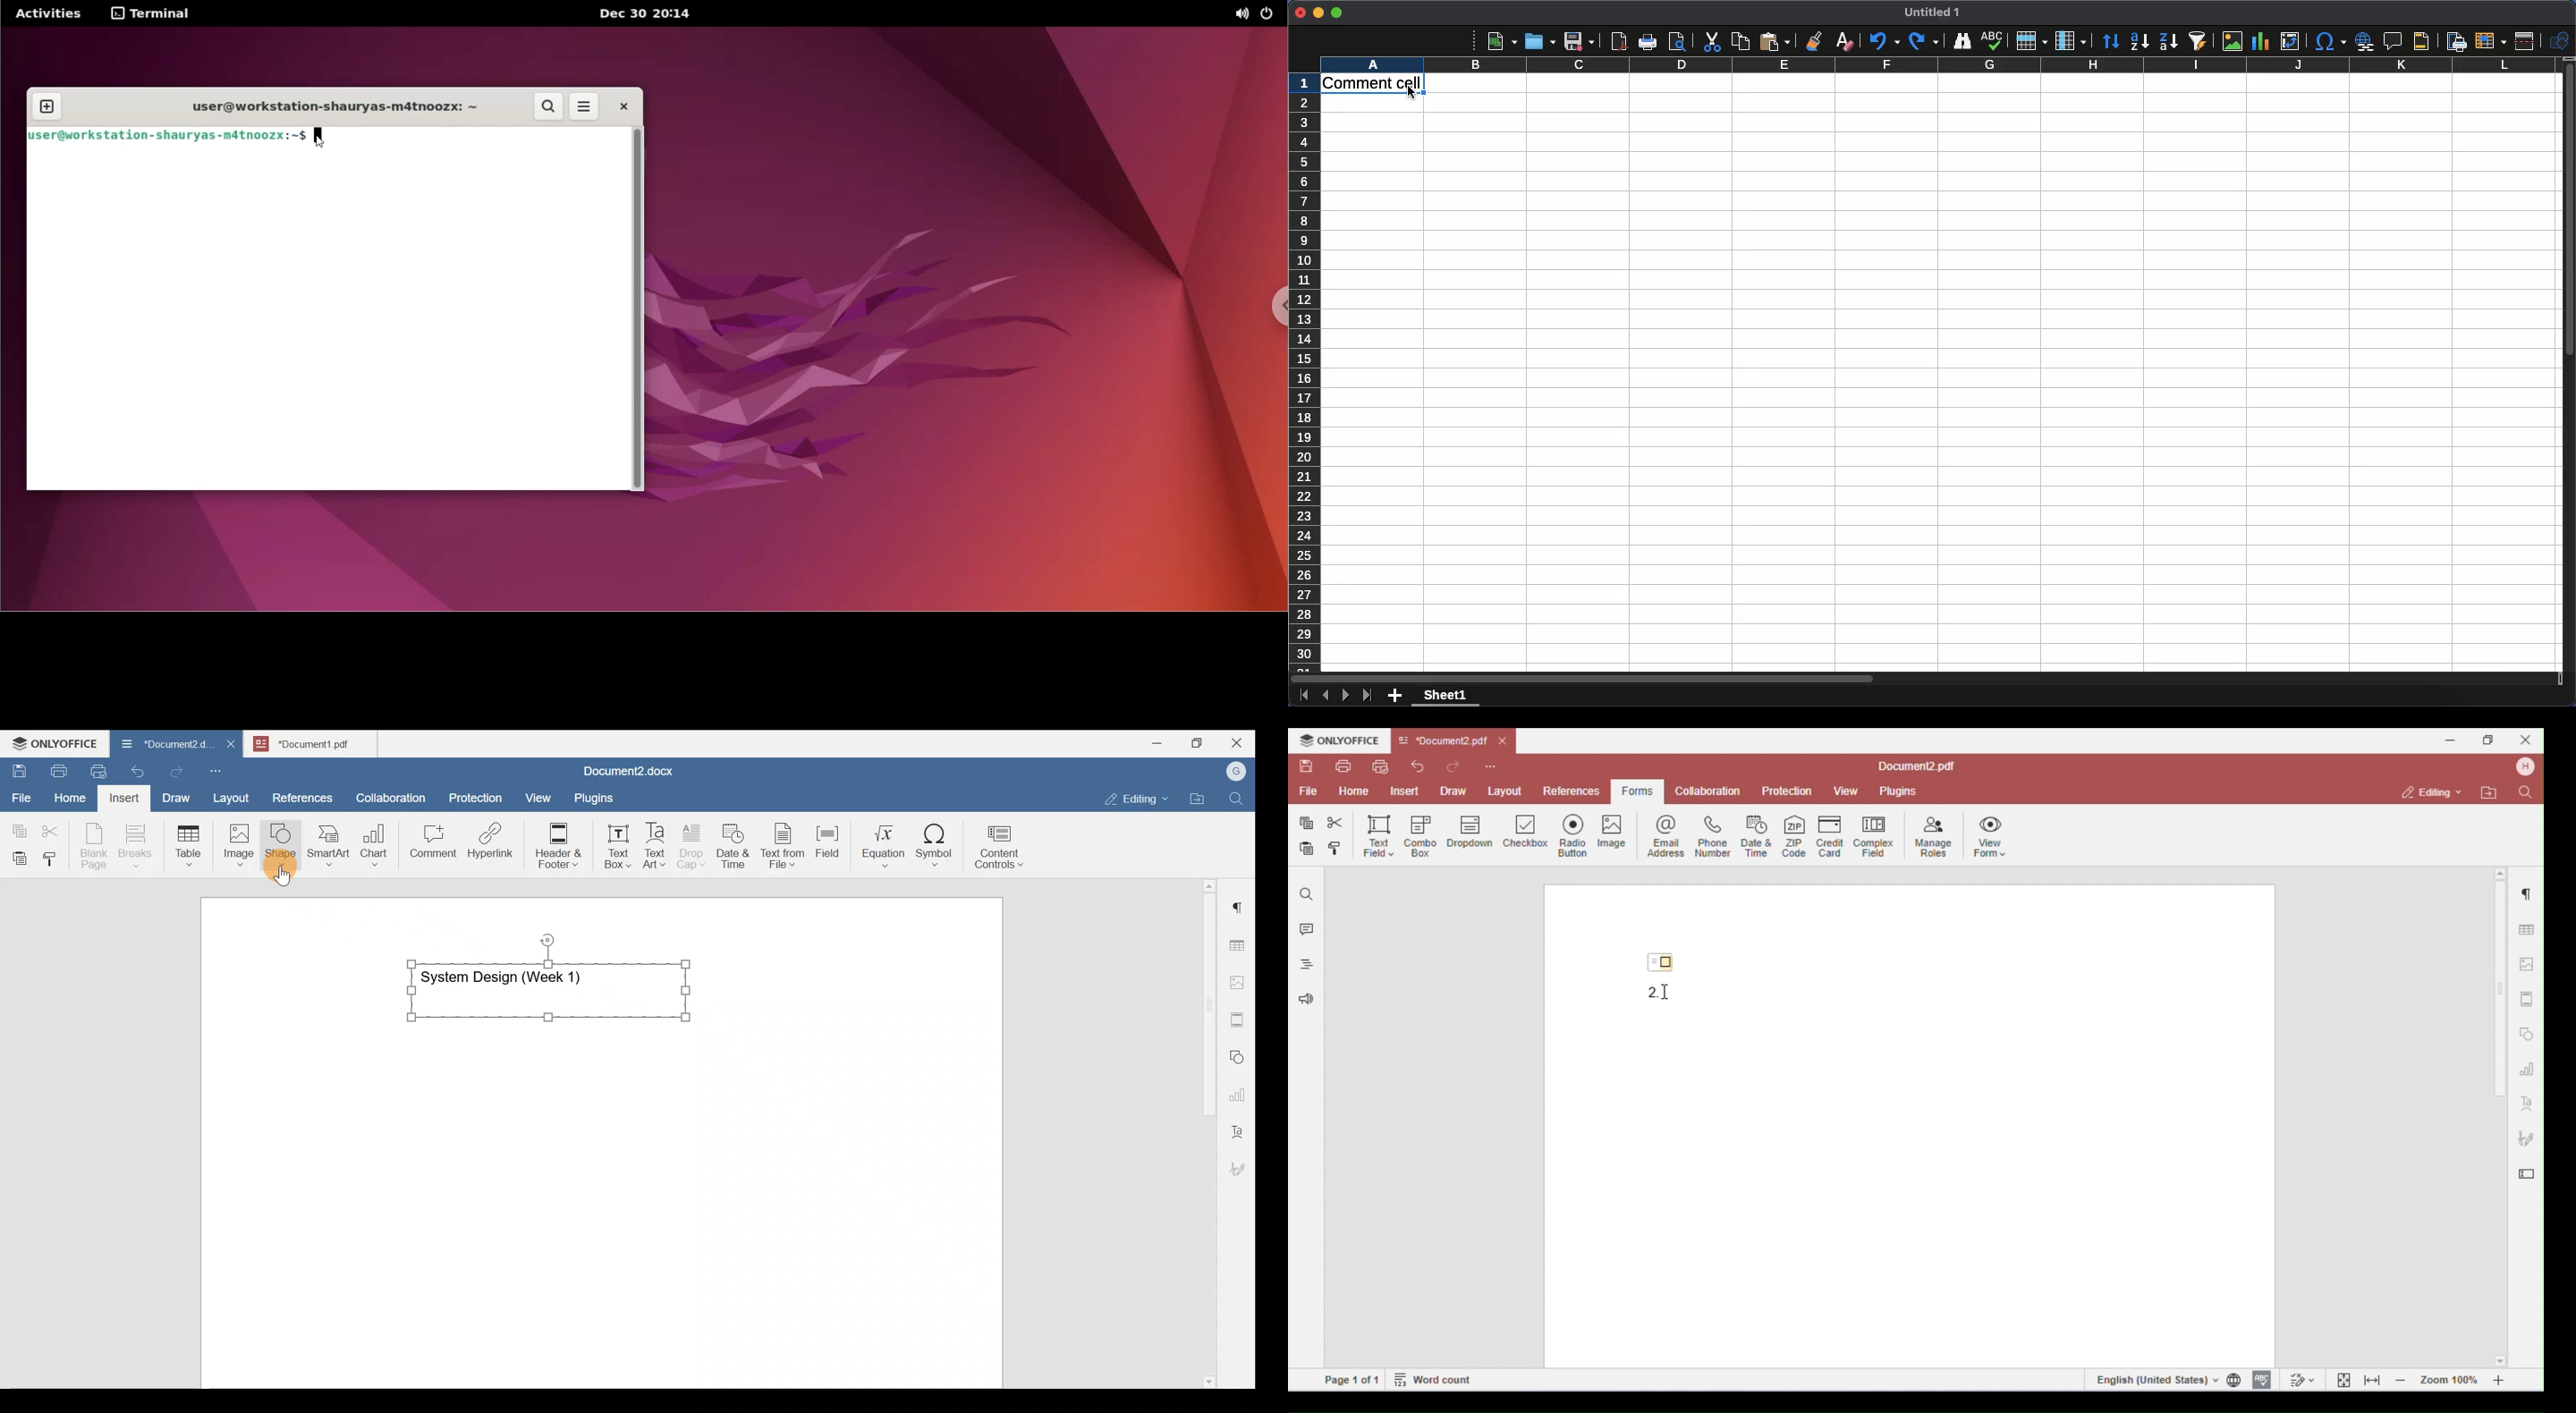  I want to click on Image settings, so click(1240, 981).